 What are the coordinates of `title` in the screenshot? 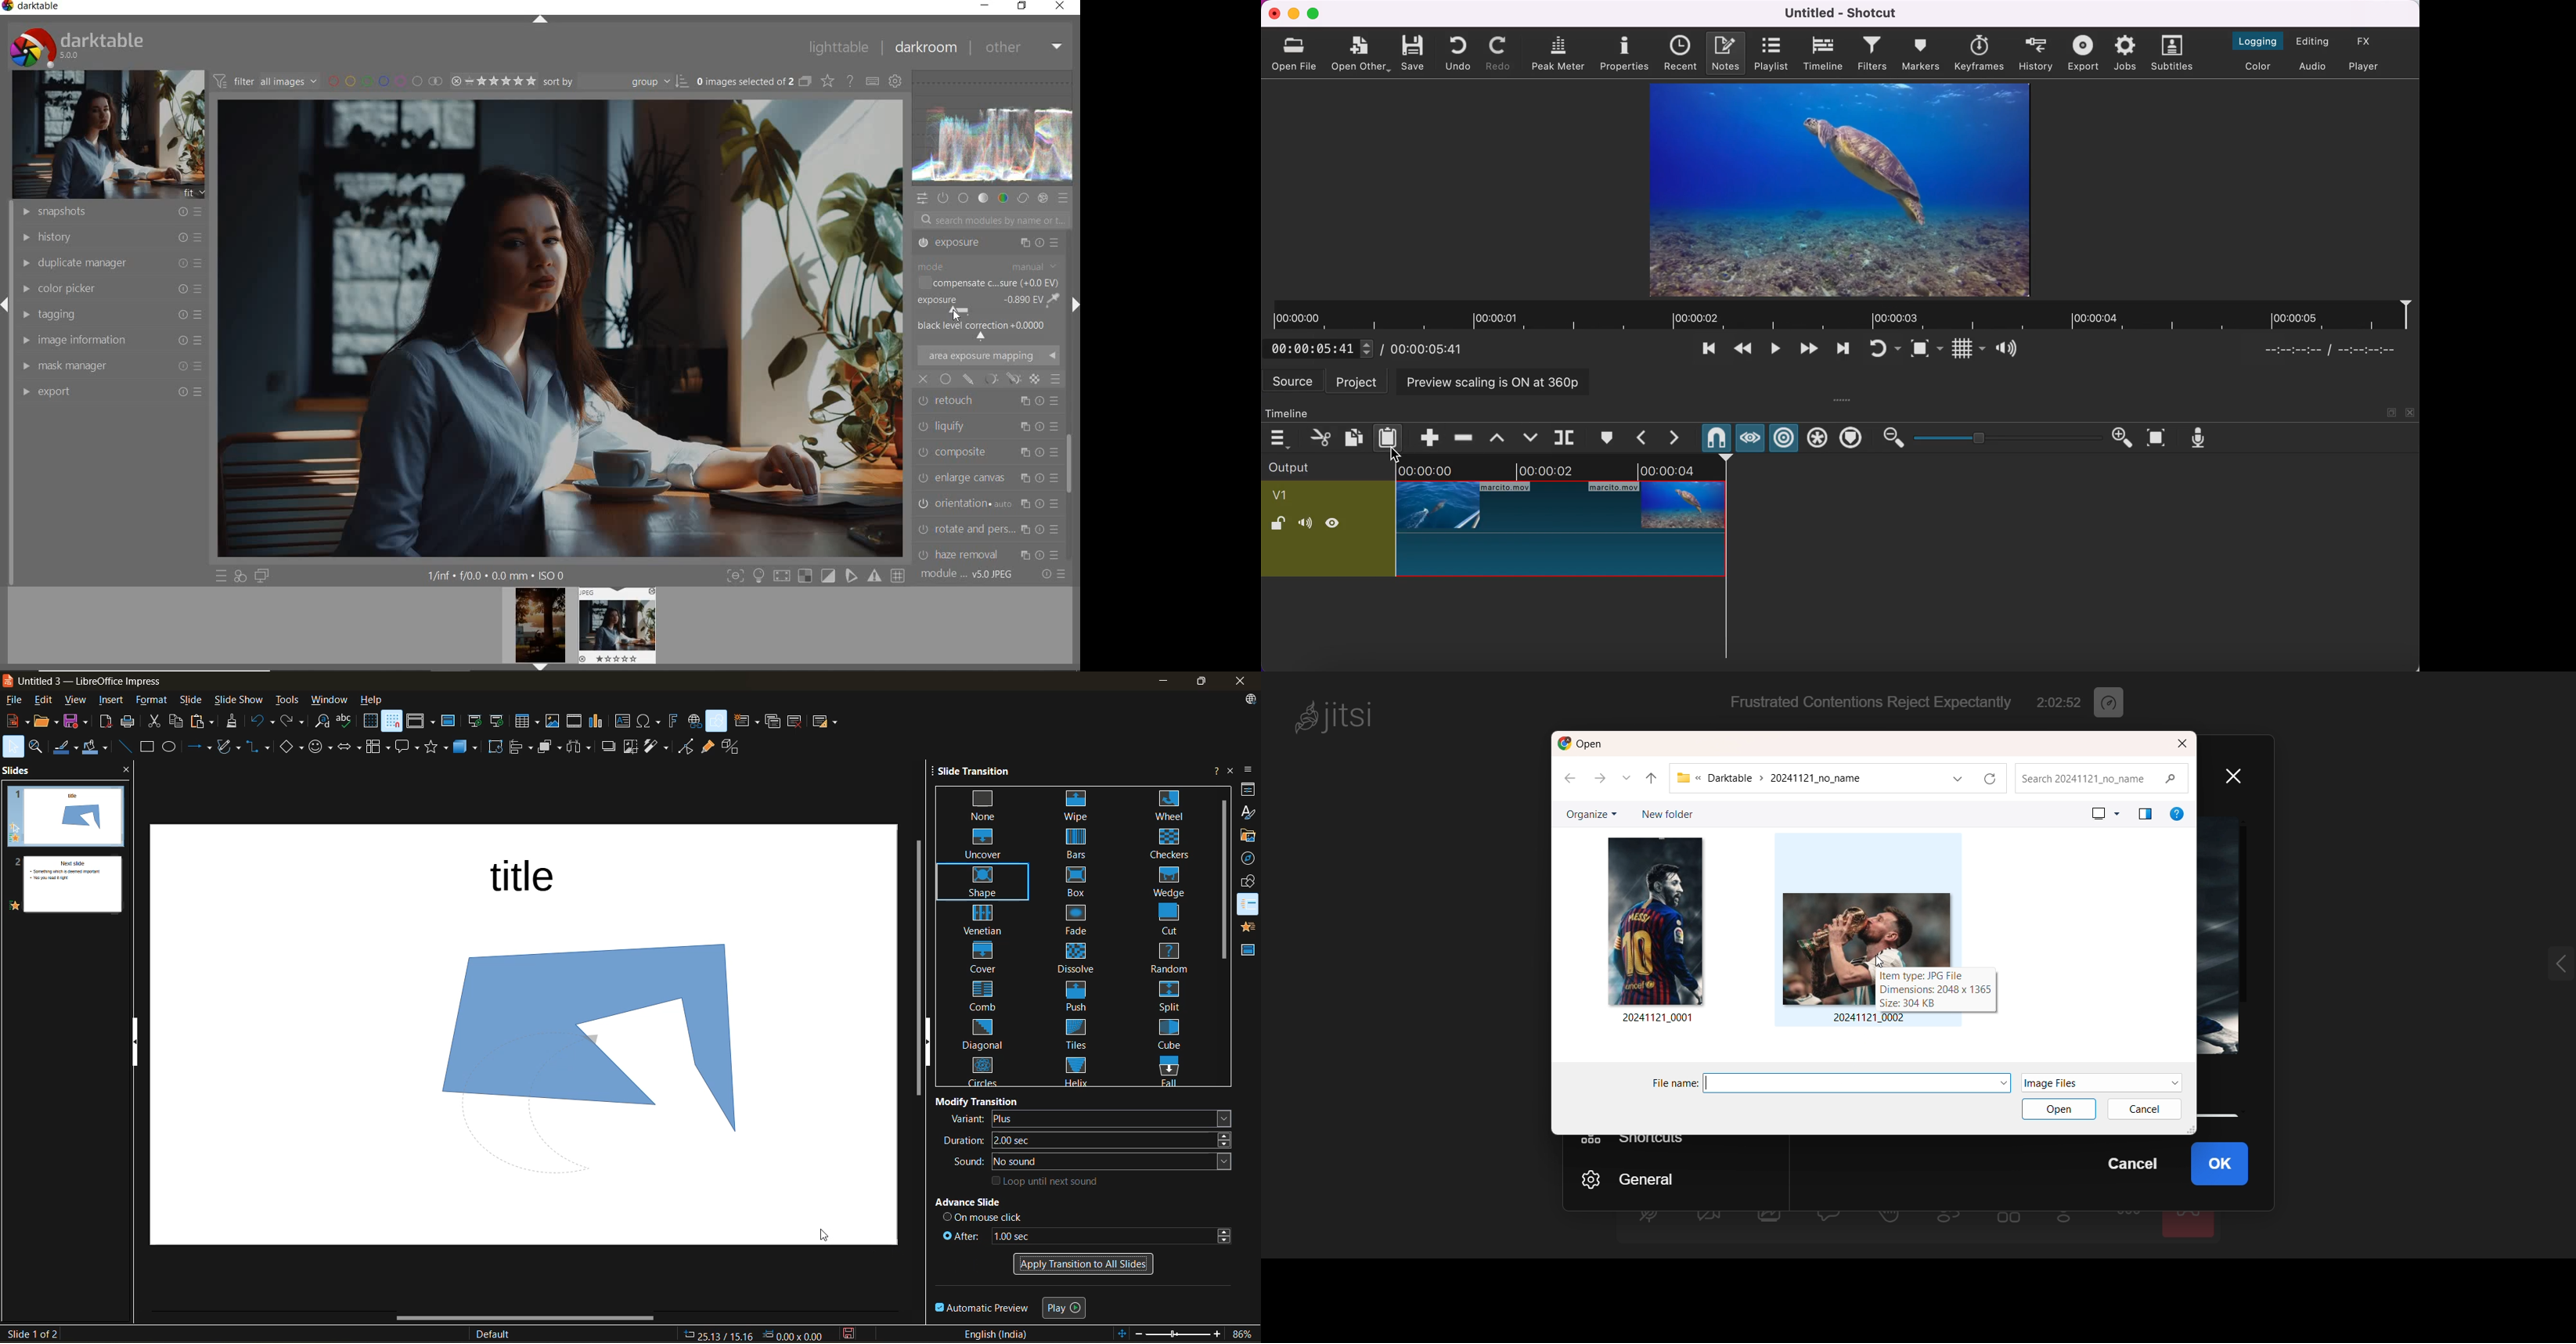 It's located at (532, 880).